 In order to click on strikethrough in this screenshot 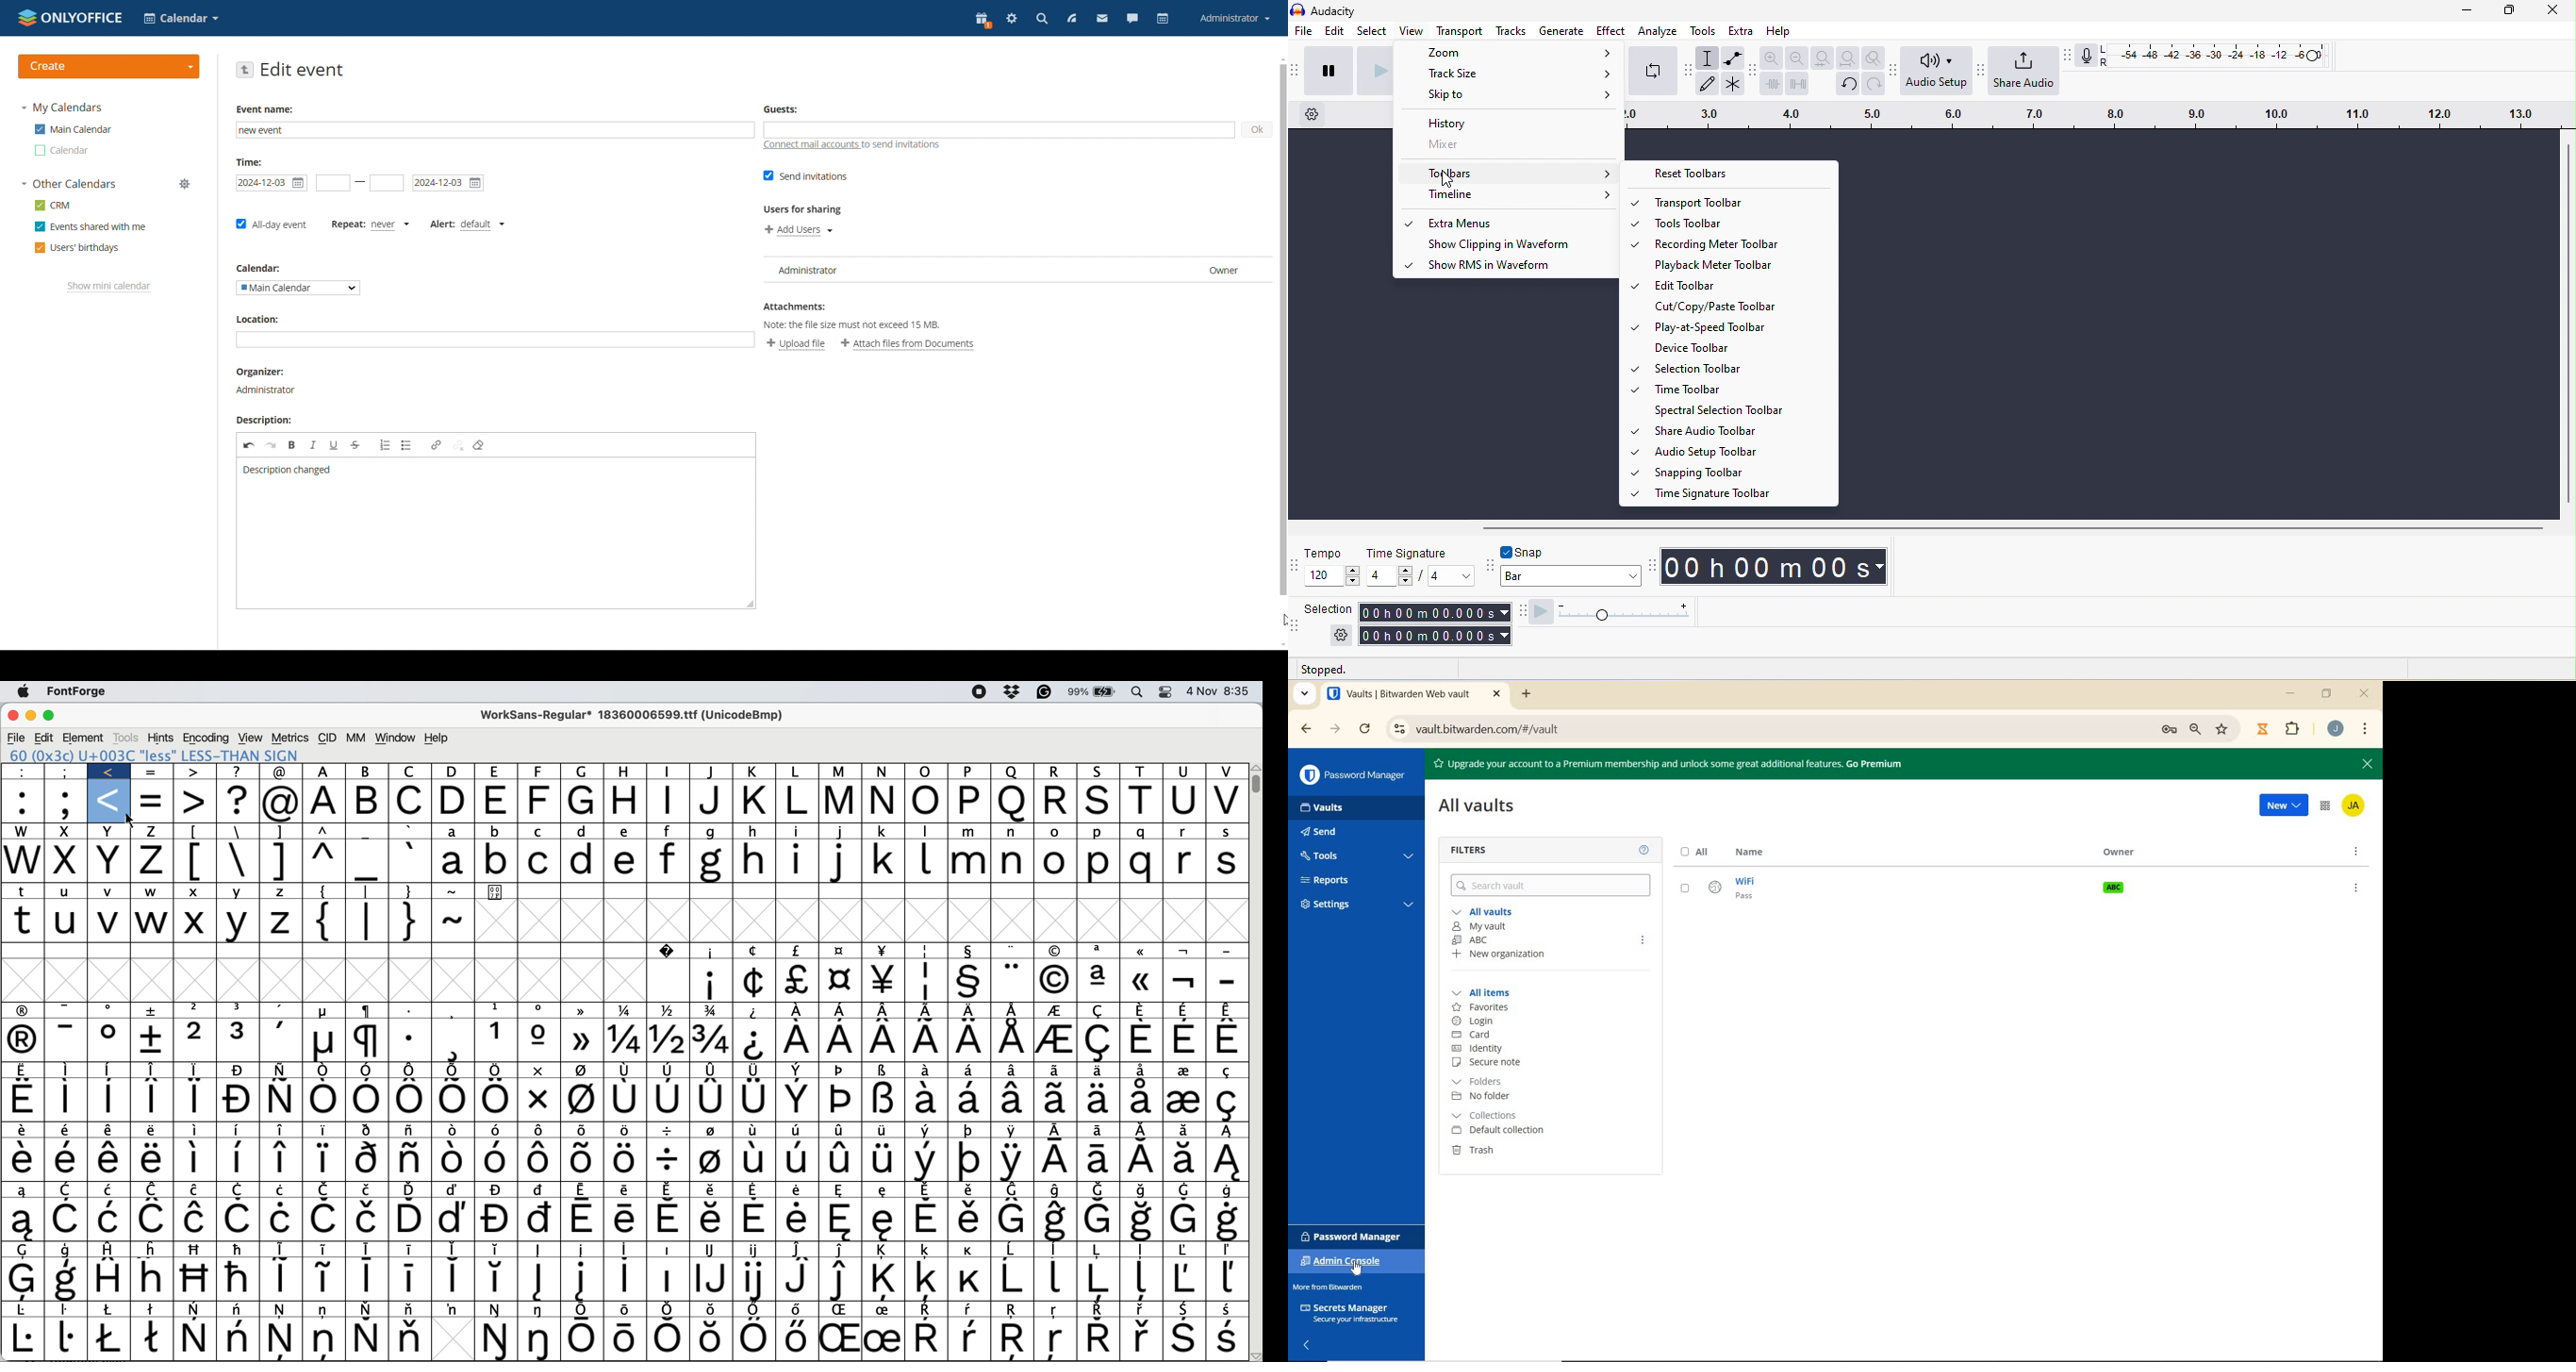, I will do `click(356, 446)`.